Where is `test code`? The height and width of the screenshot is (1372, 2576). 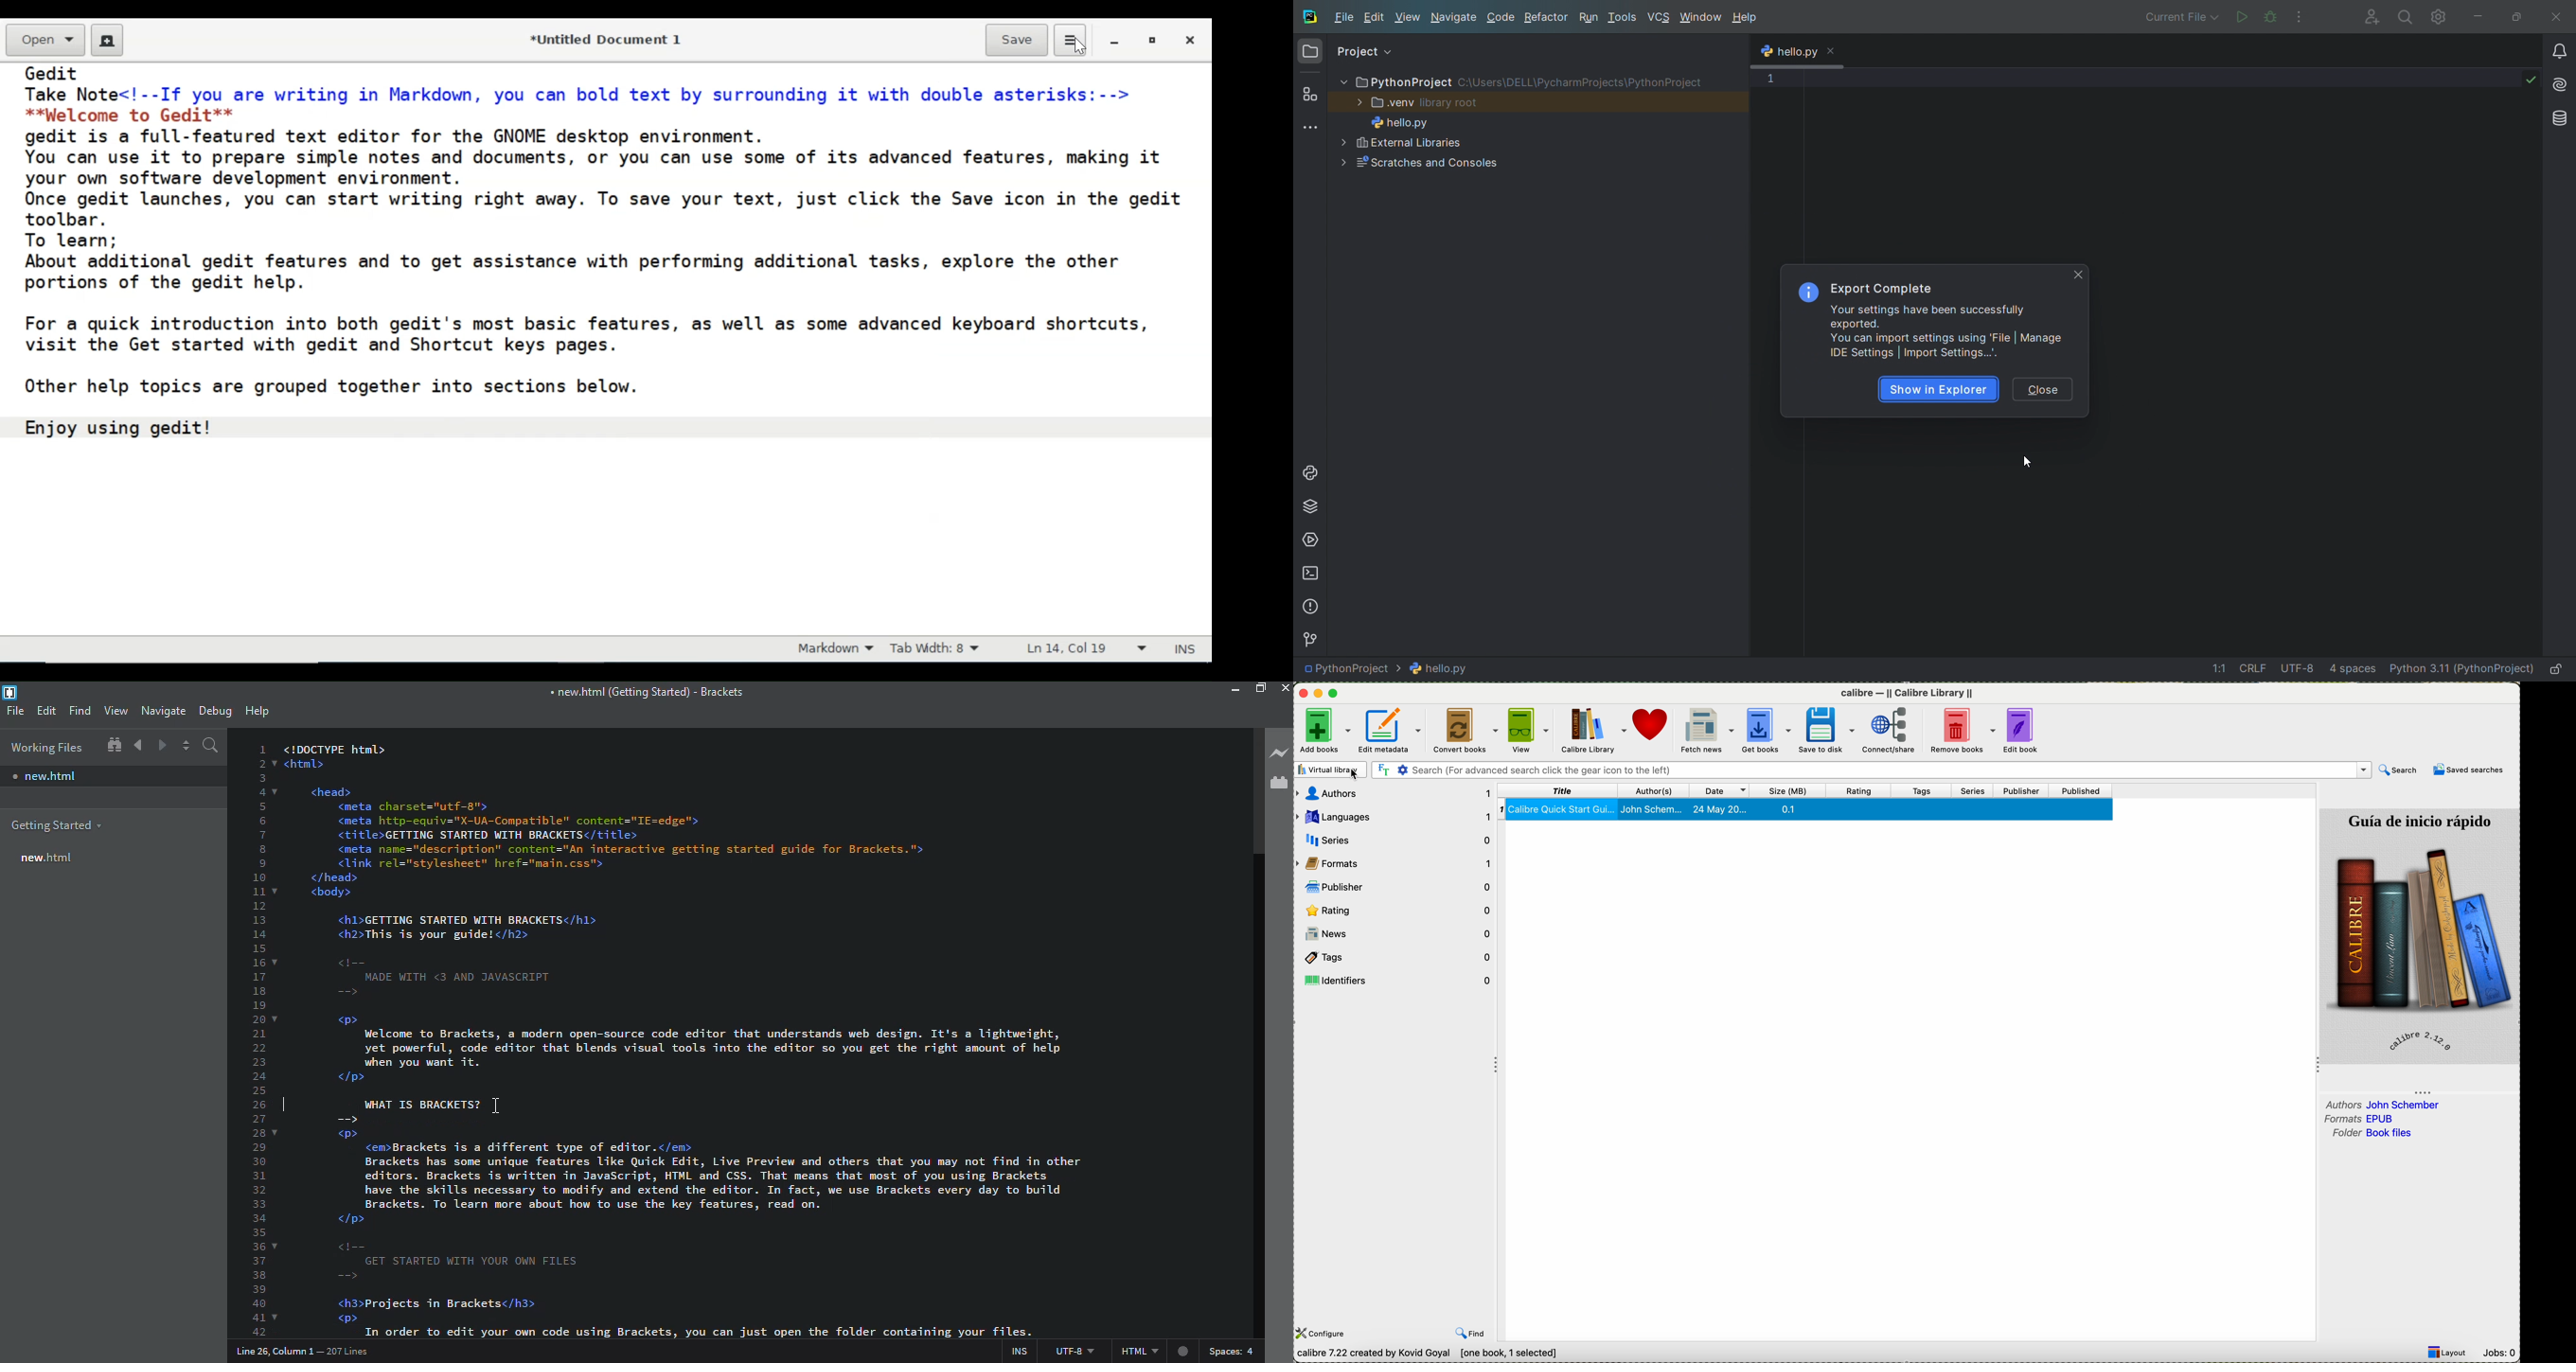
test code is located at coordinates (756, 904).